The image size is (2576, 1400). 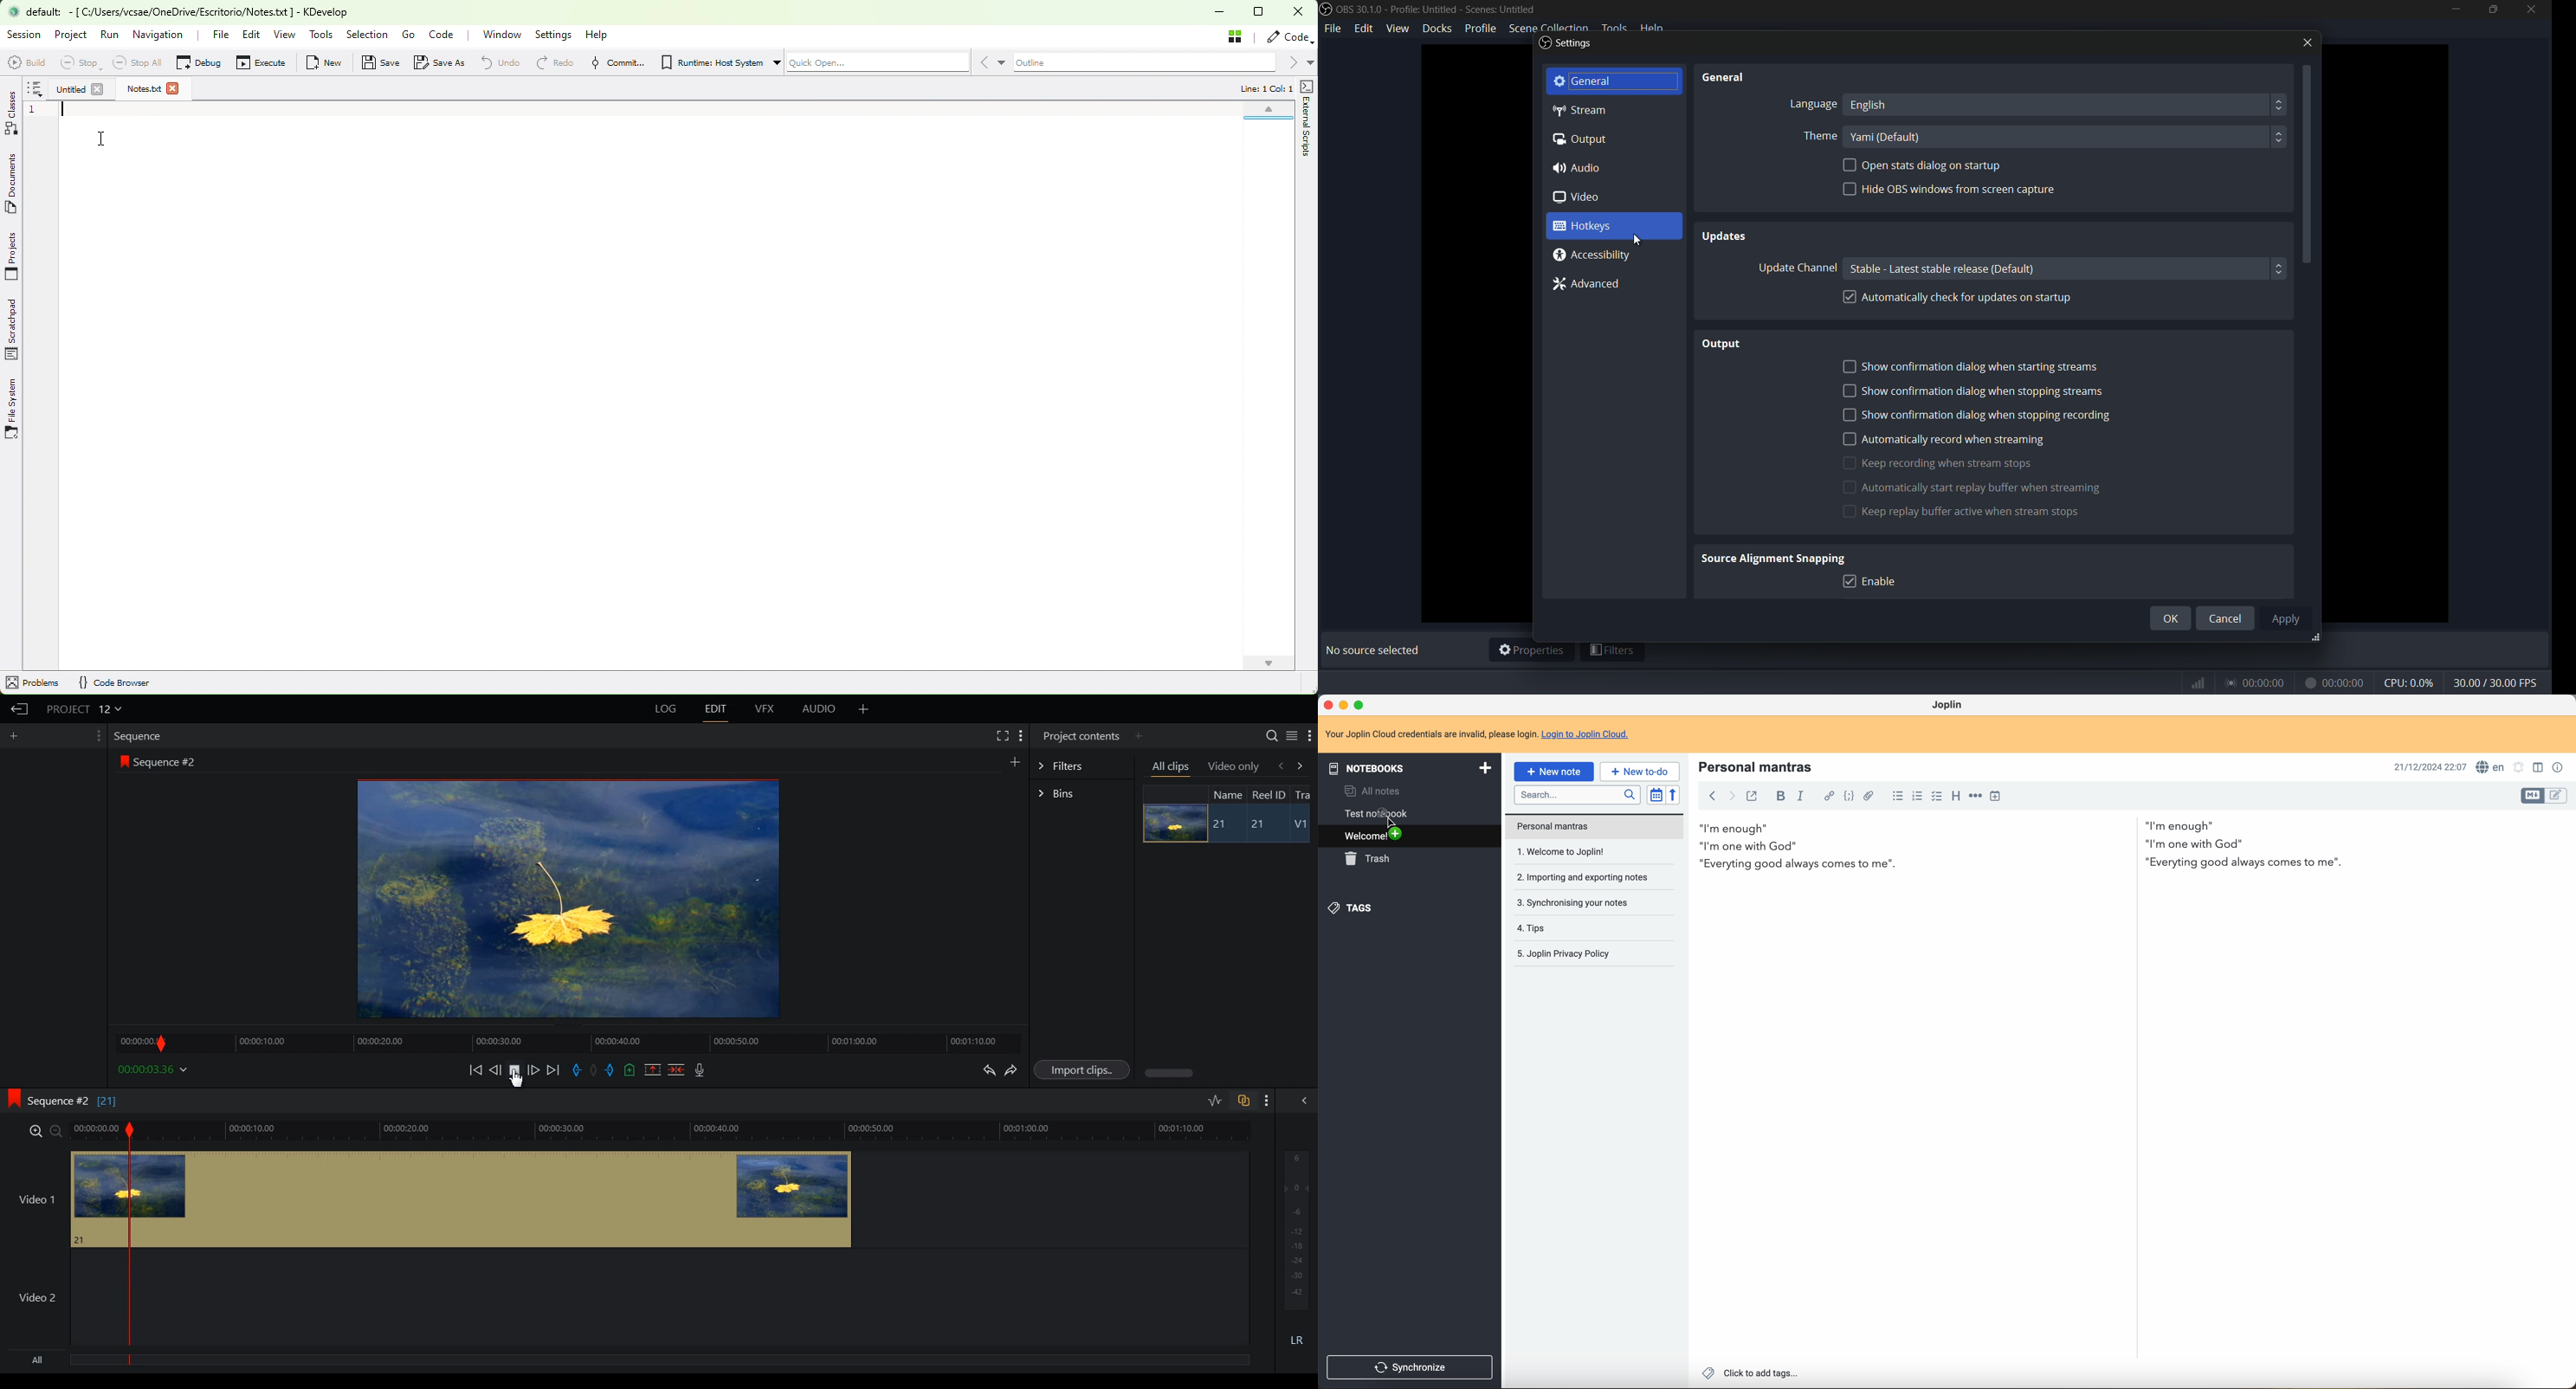 I want to click on file, so click(x=220, y=36).